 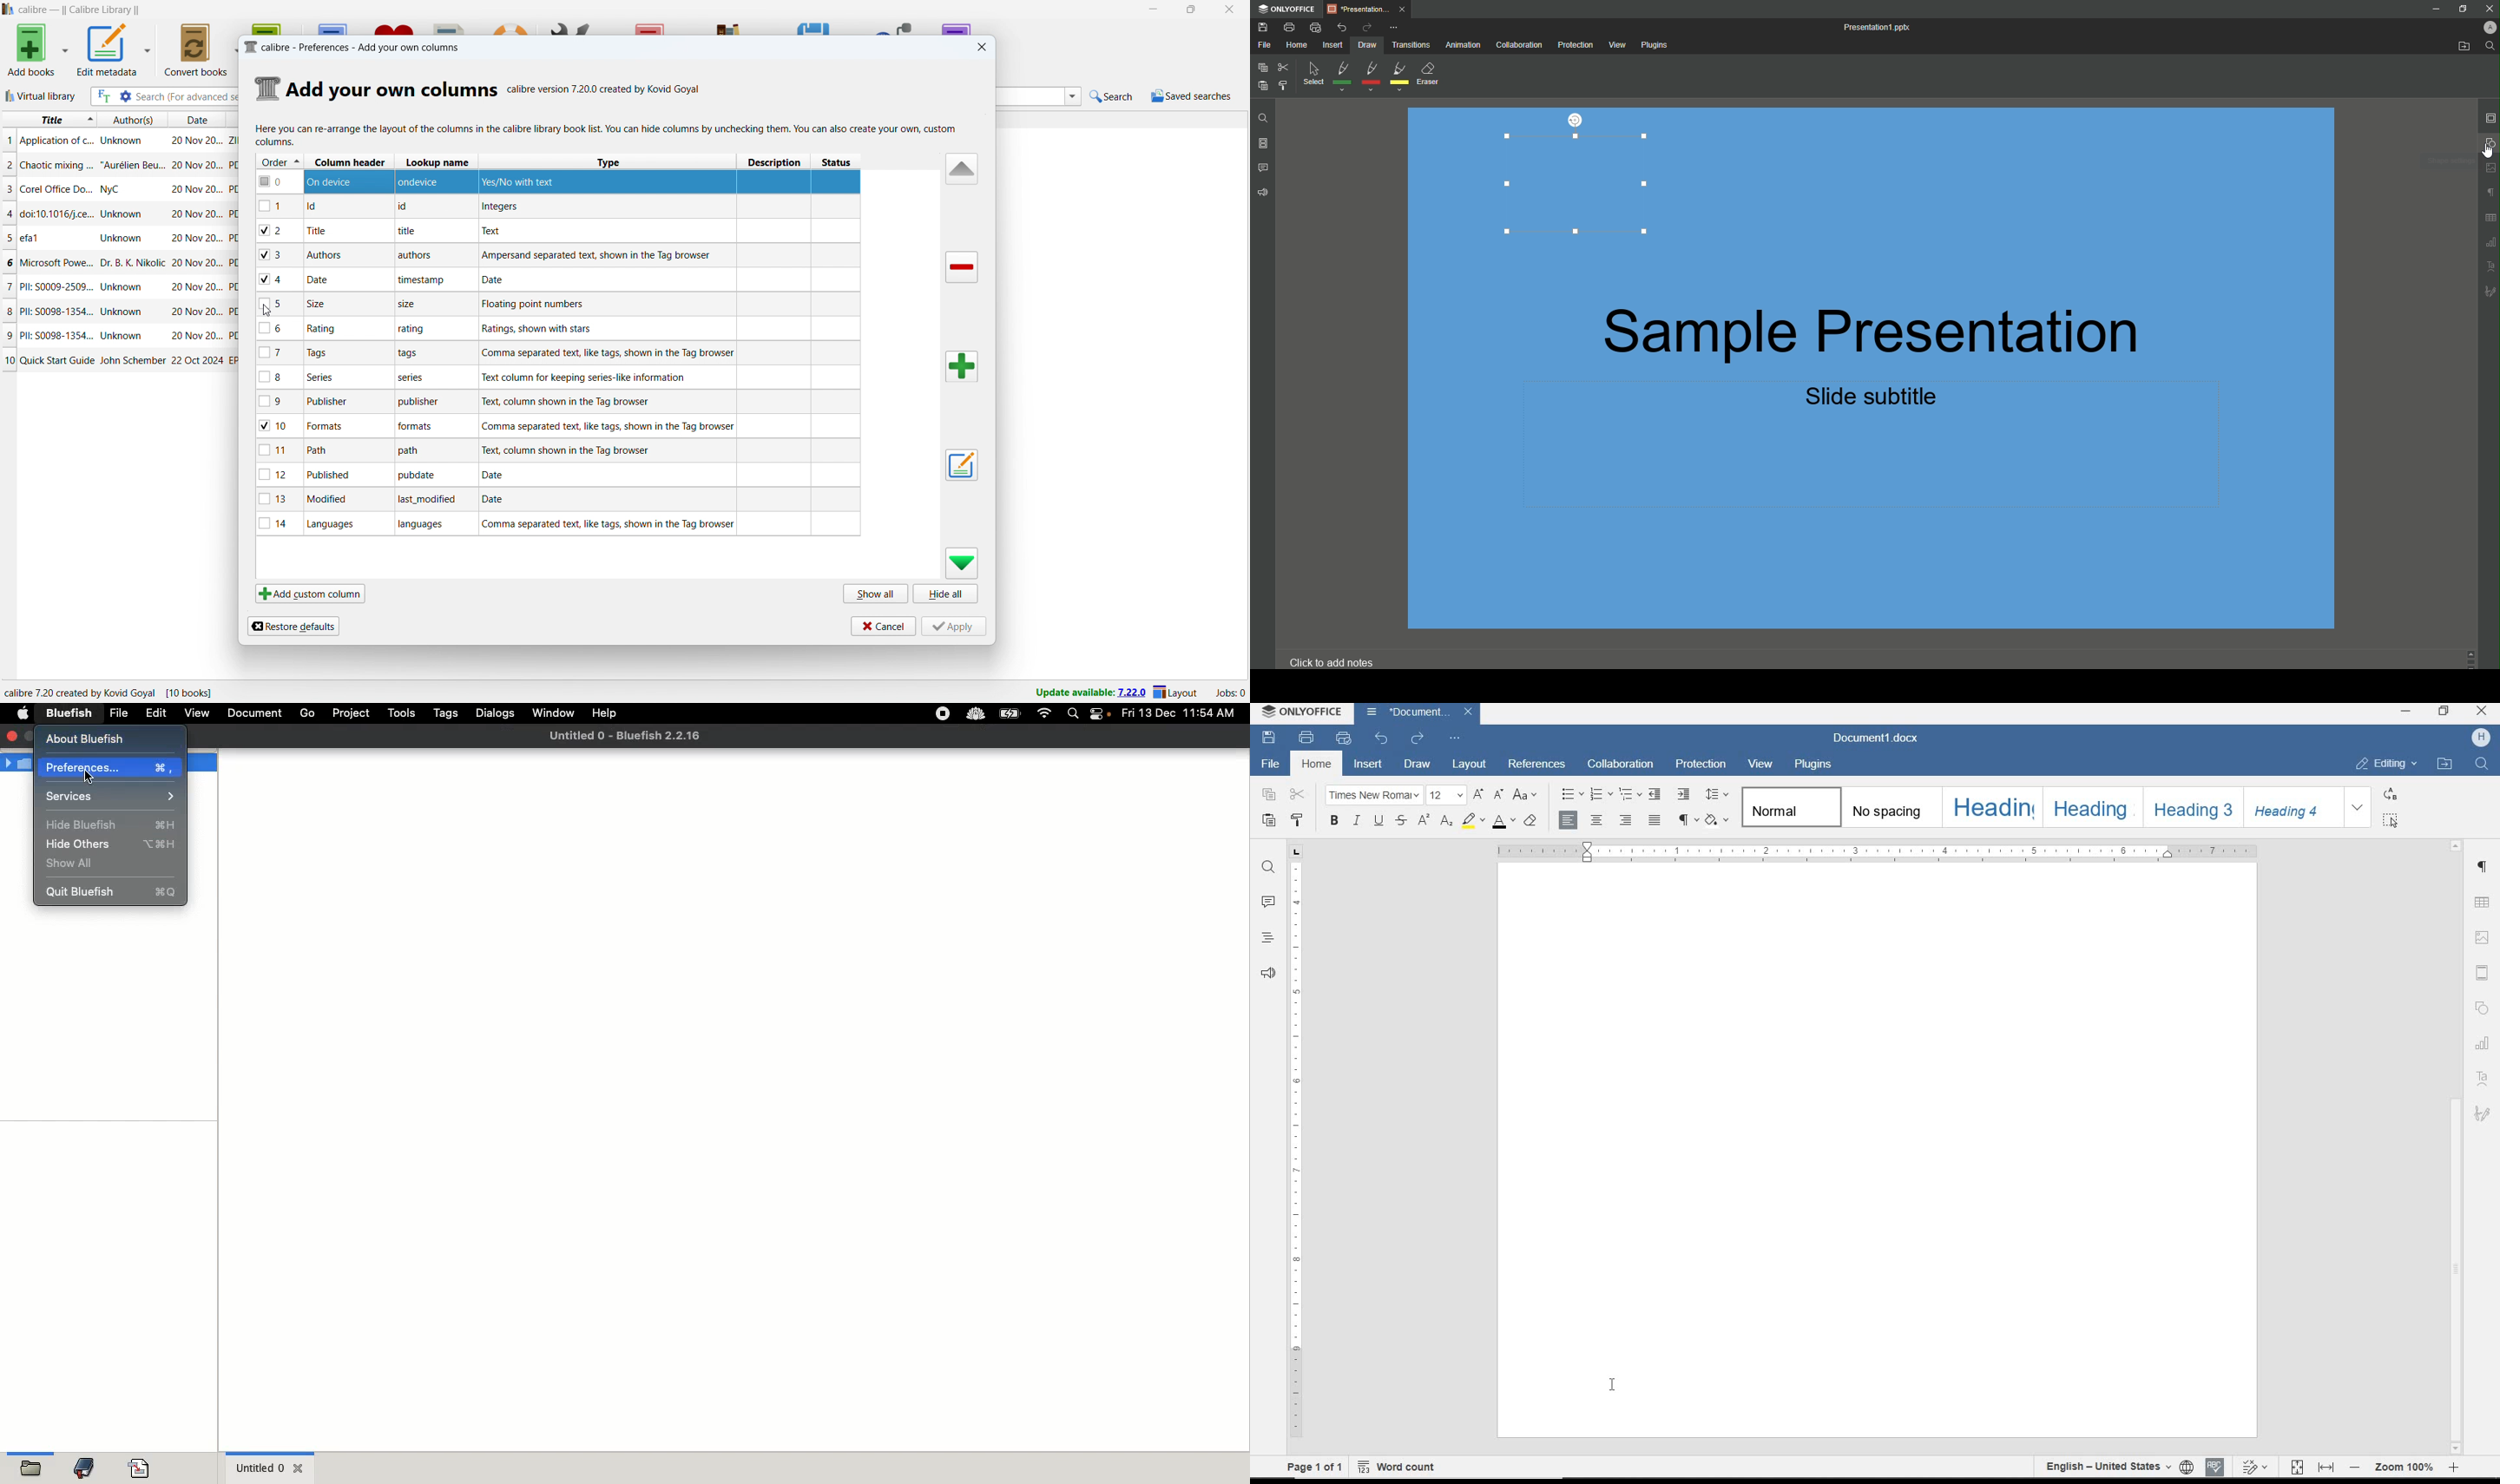 I want to click on restore defaults, so click(x=293, y=625).